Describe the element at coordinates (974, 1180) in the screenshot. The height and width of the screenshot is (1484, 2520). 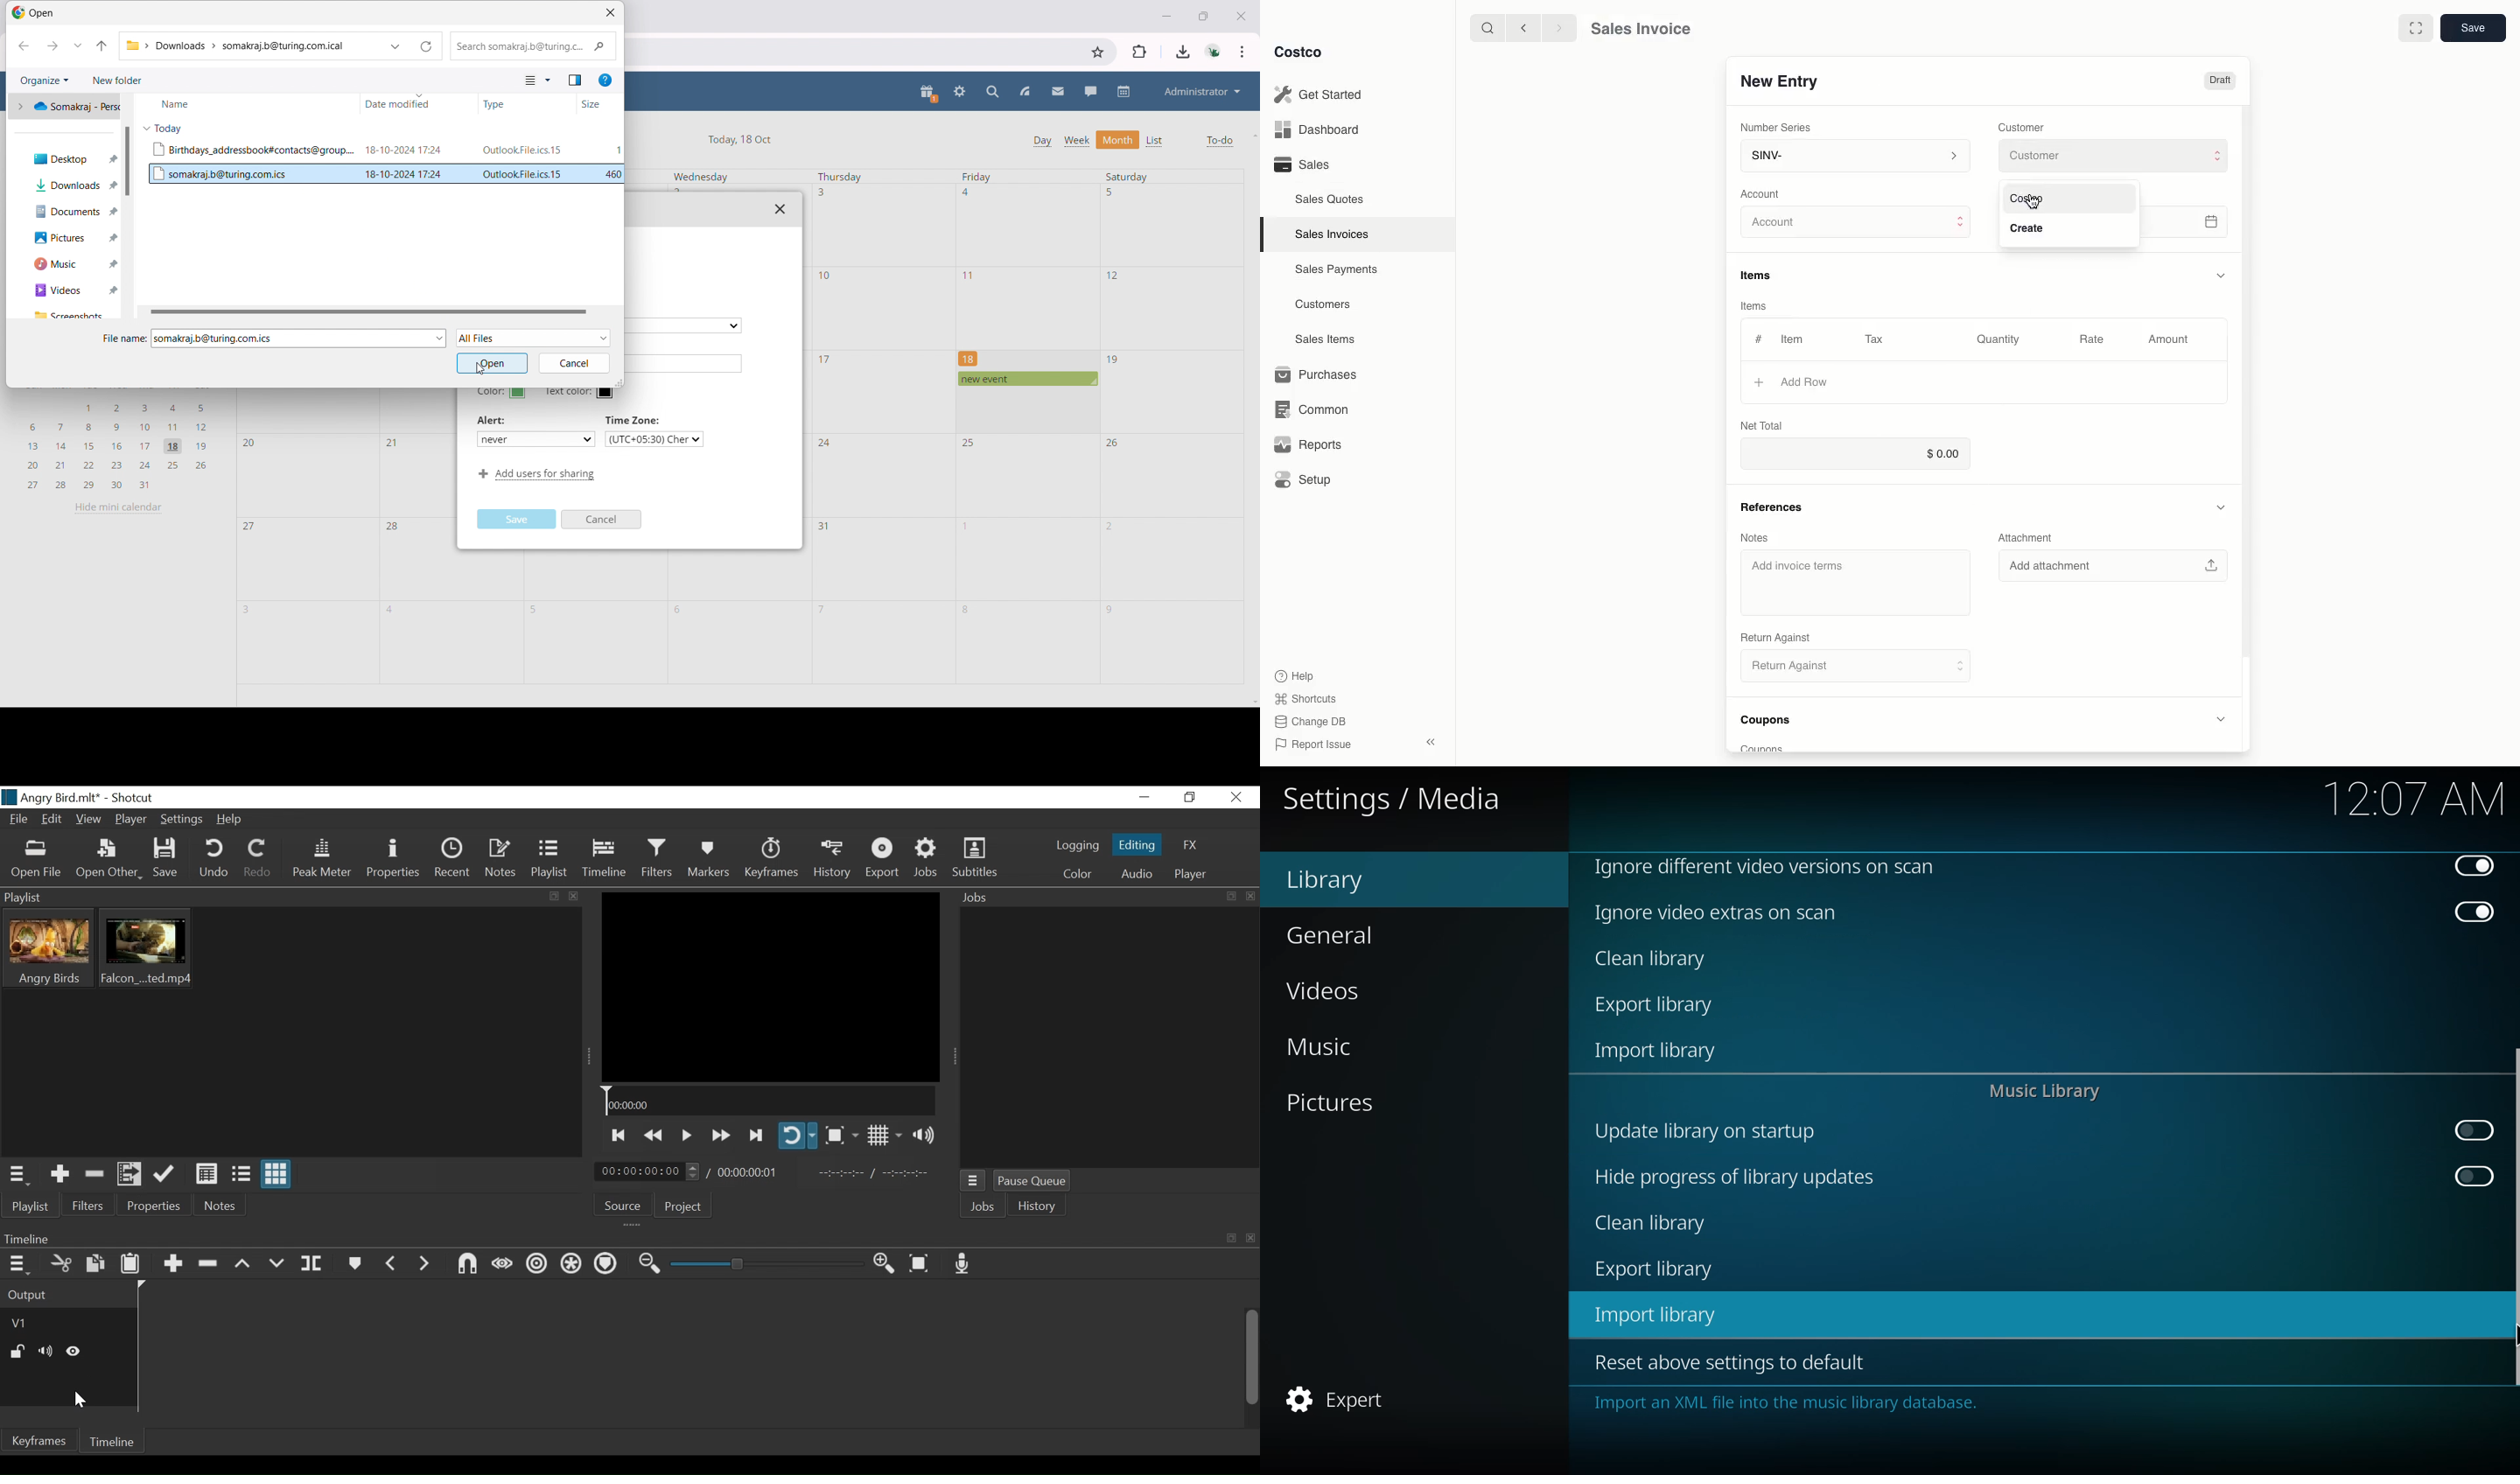
I see `Jobs menu` at that location.